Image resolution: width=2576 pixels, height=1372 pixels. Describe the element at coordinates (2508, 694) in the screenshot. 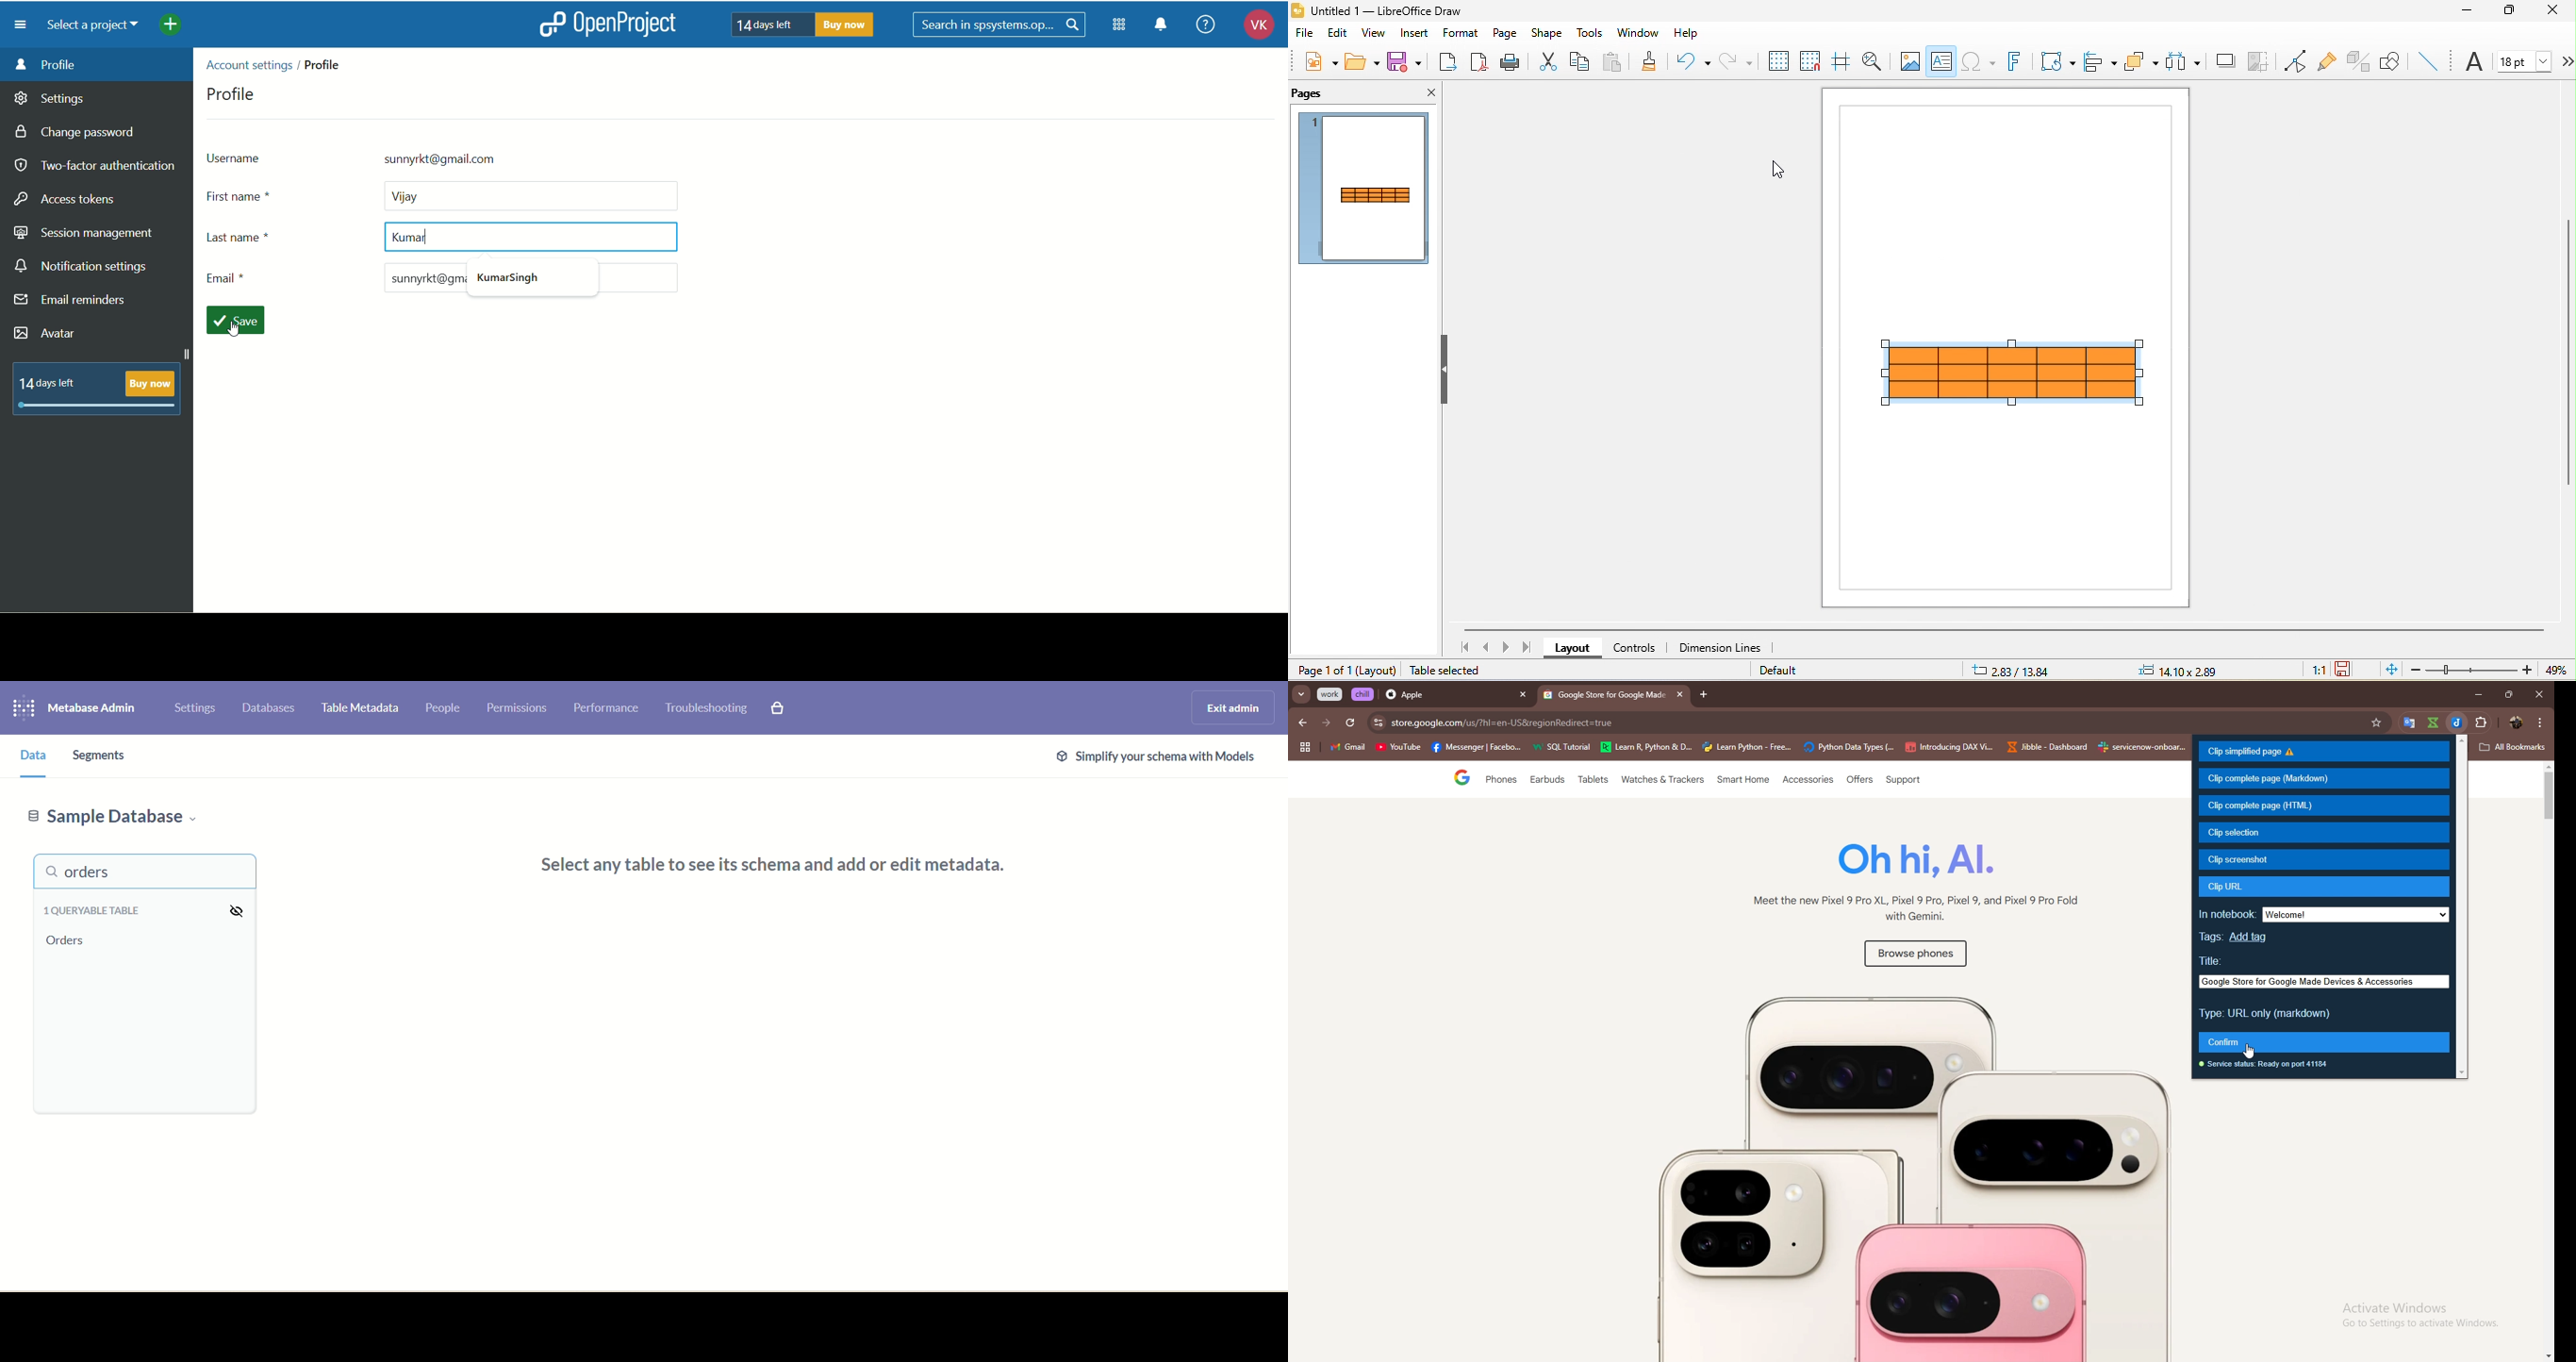

I see `resize` at that location.